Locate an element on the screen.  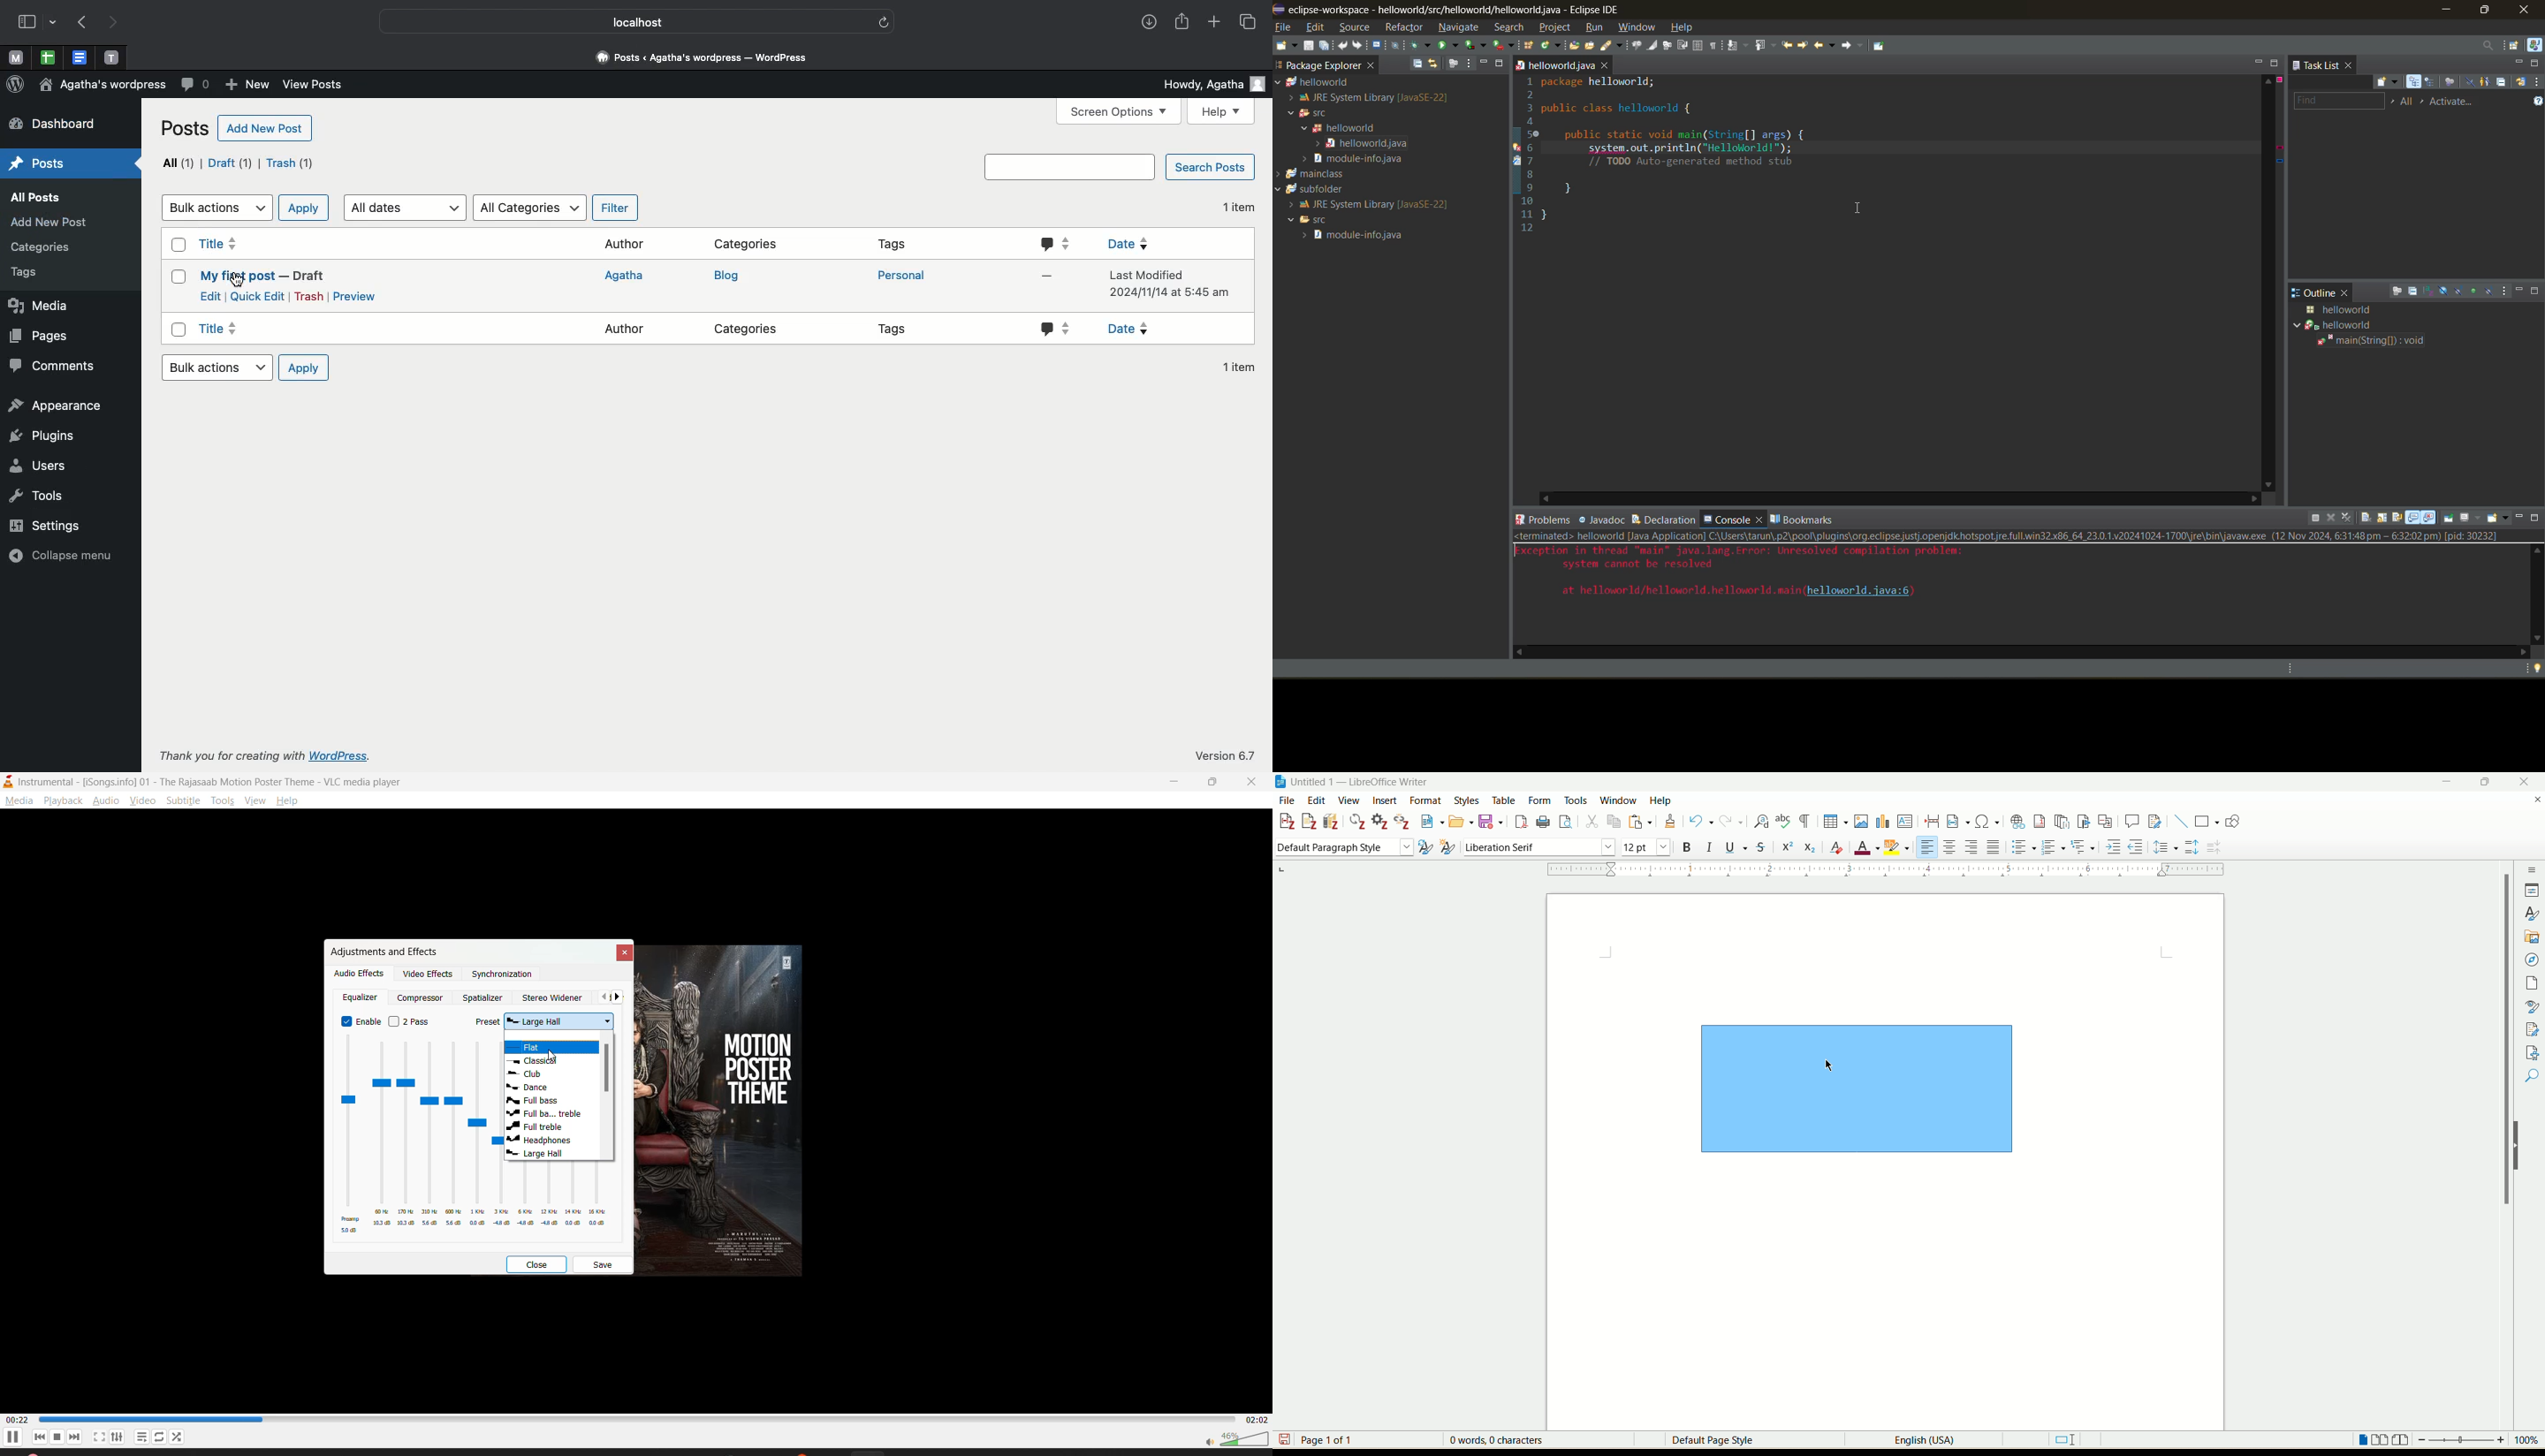
cursor is located at coordinates (1855, 212).